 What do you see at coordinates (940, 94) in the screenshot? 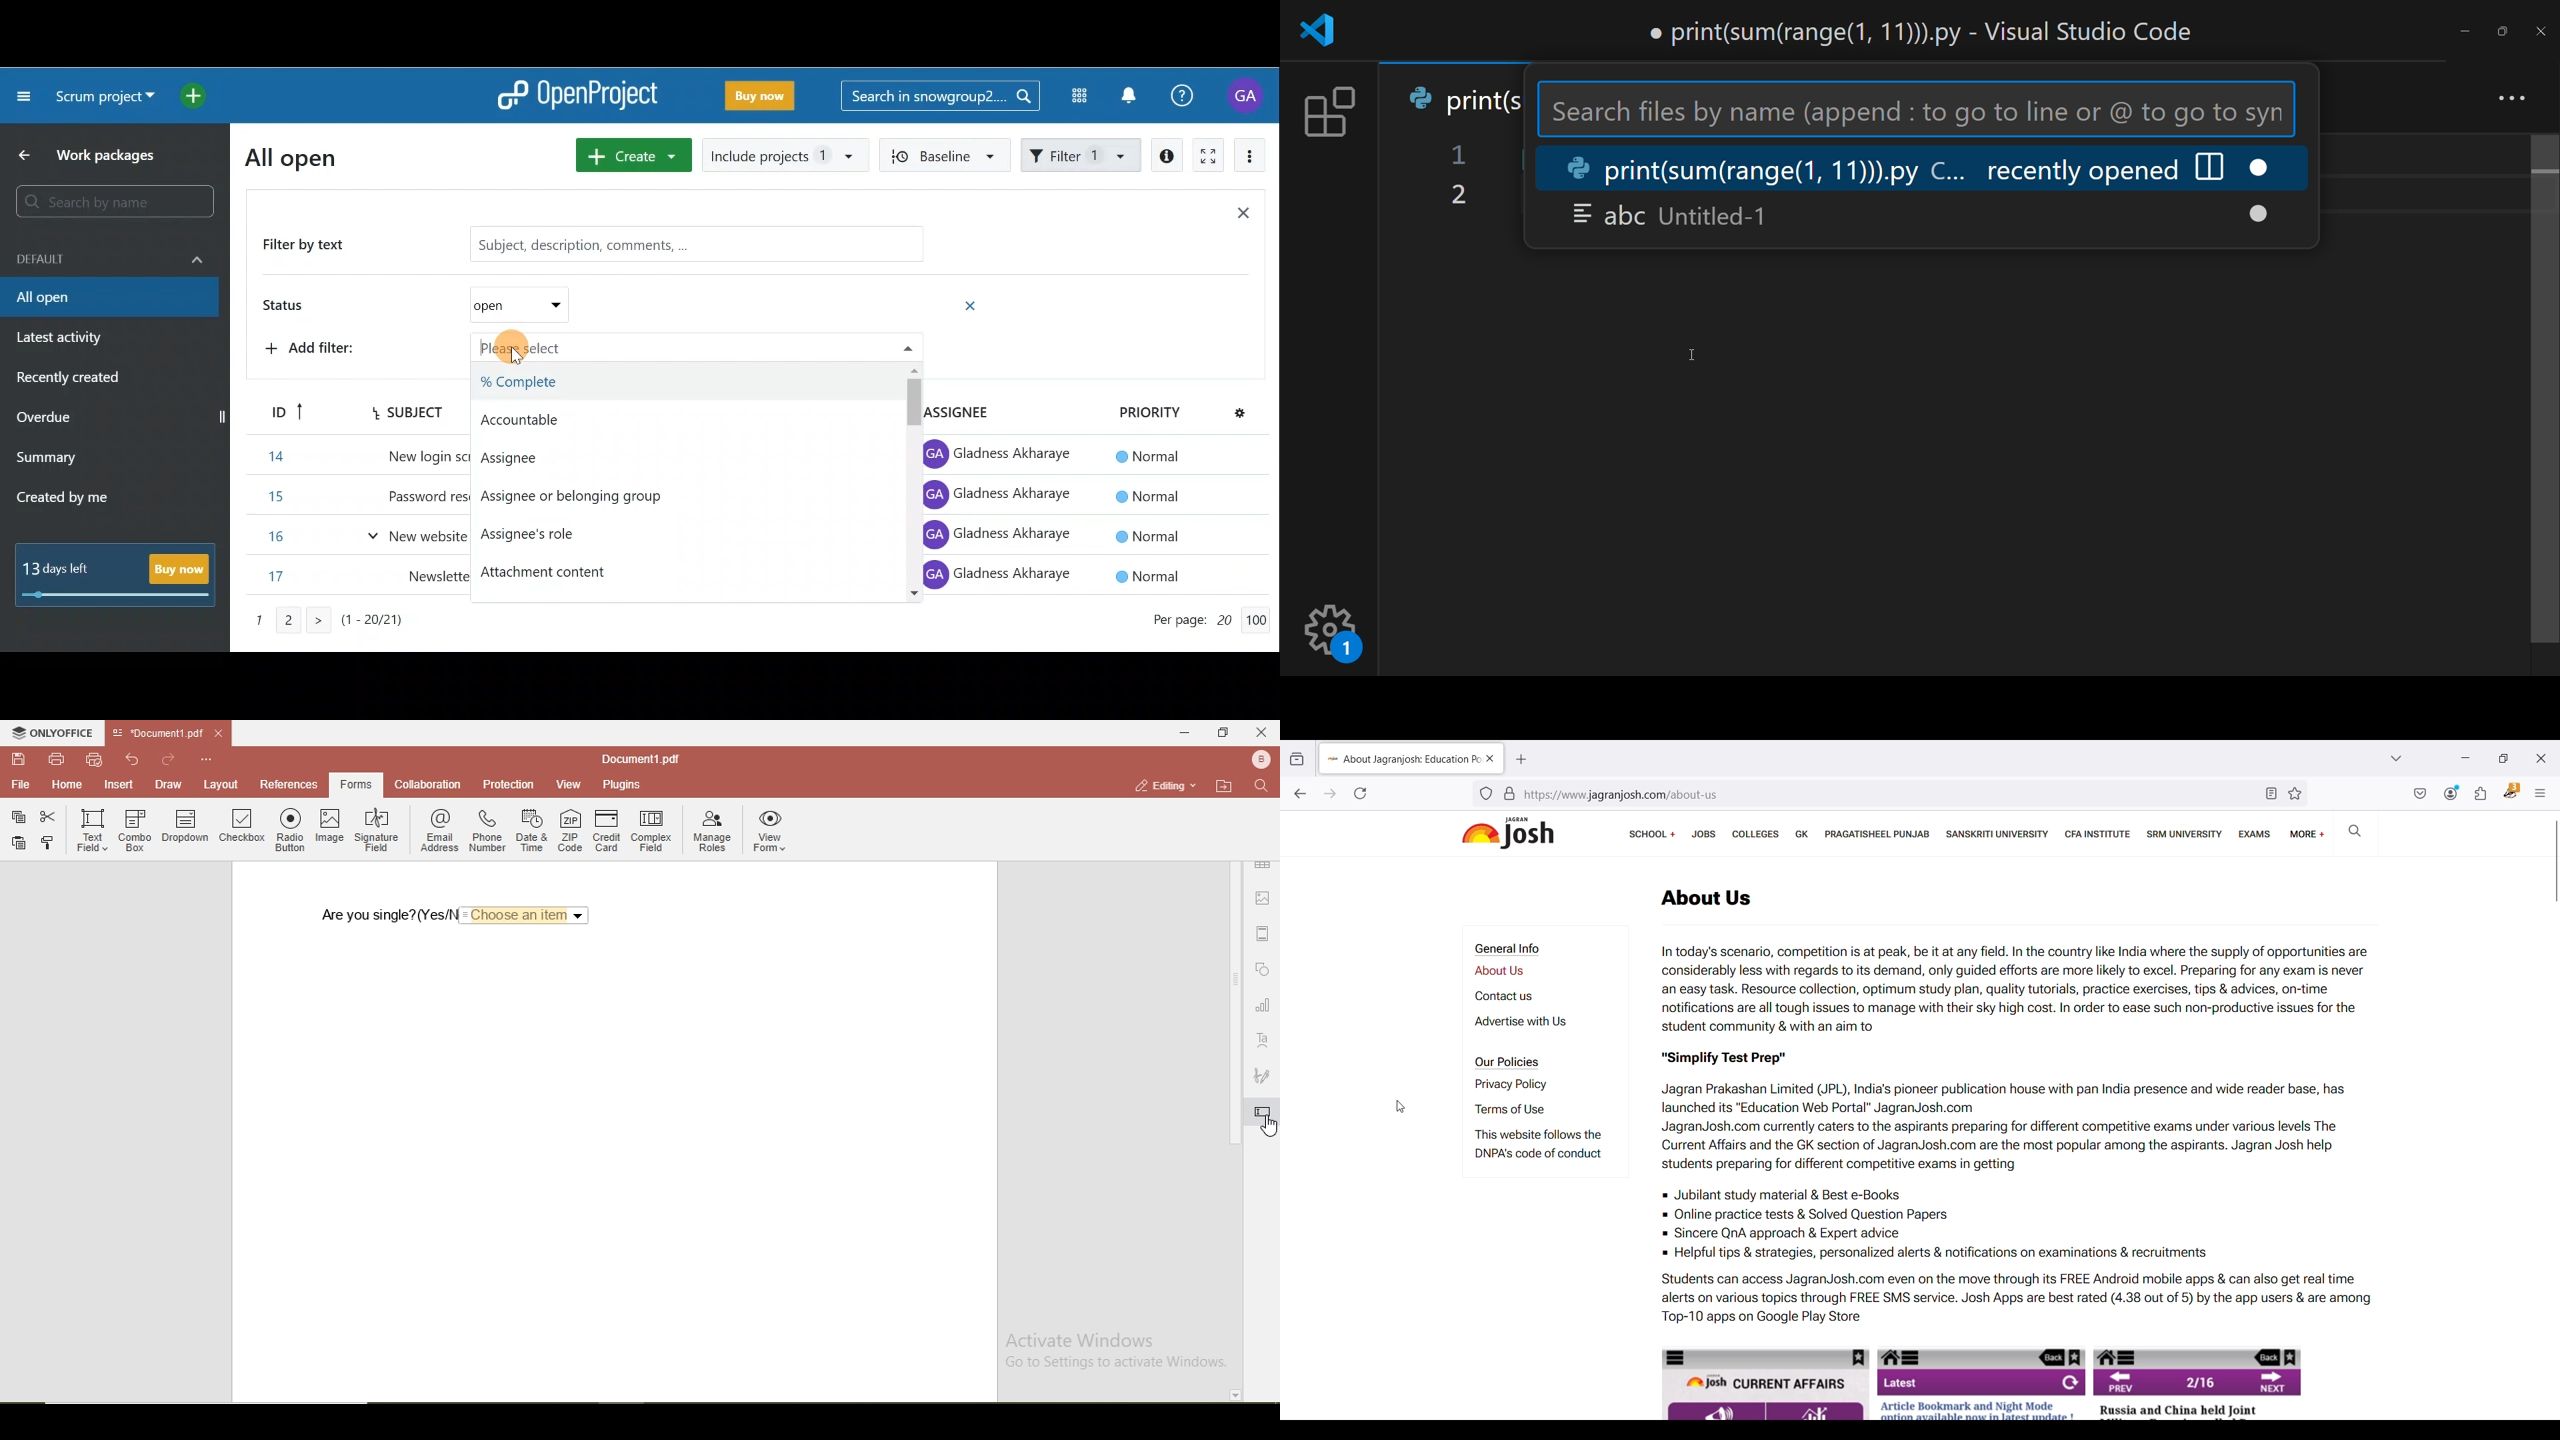
I see `Search bar` at bounding box center [940, 94].